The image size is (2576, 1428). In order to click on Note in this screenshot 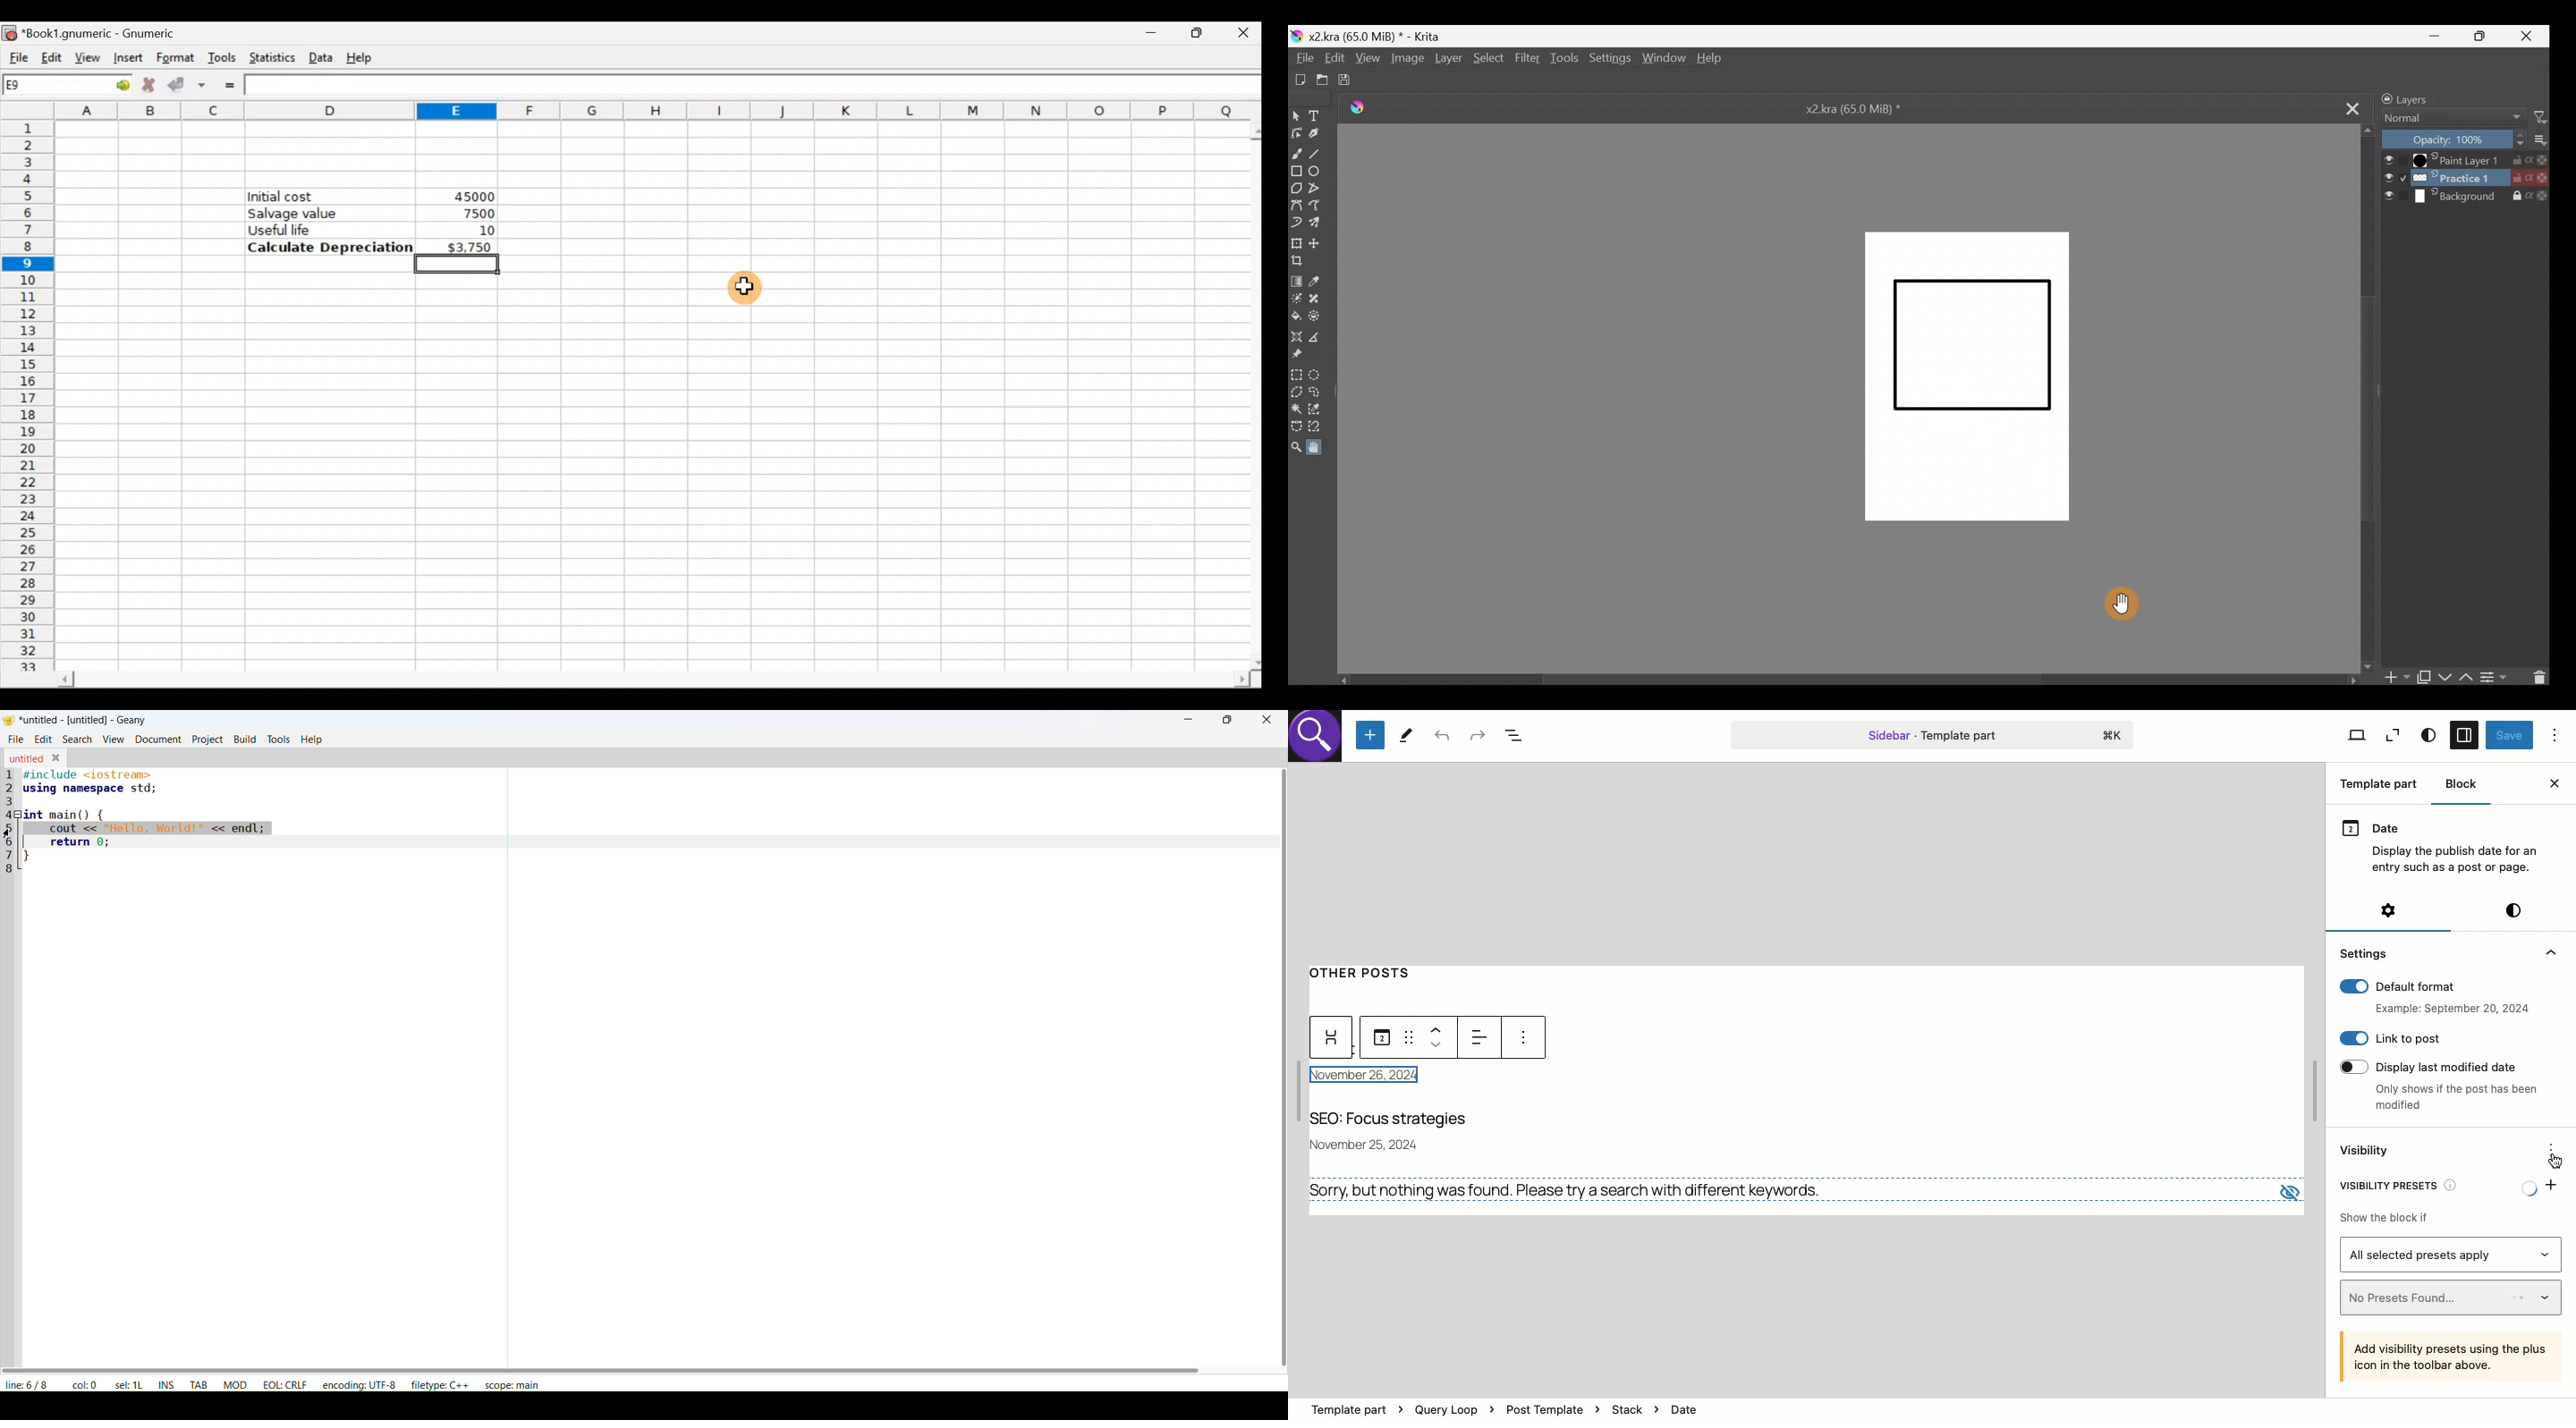, I will do `click(2453, 1356)`.